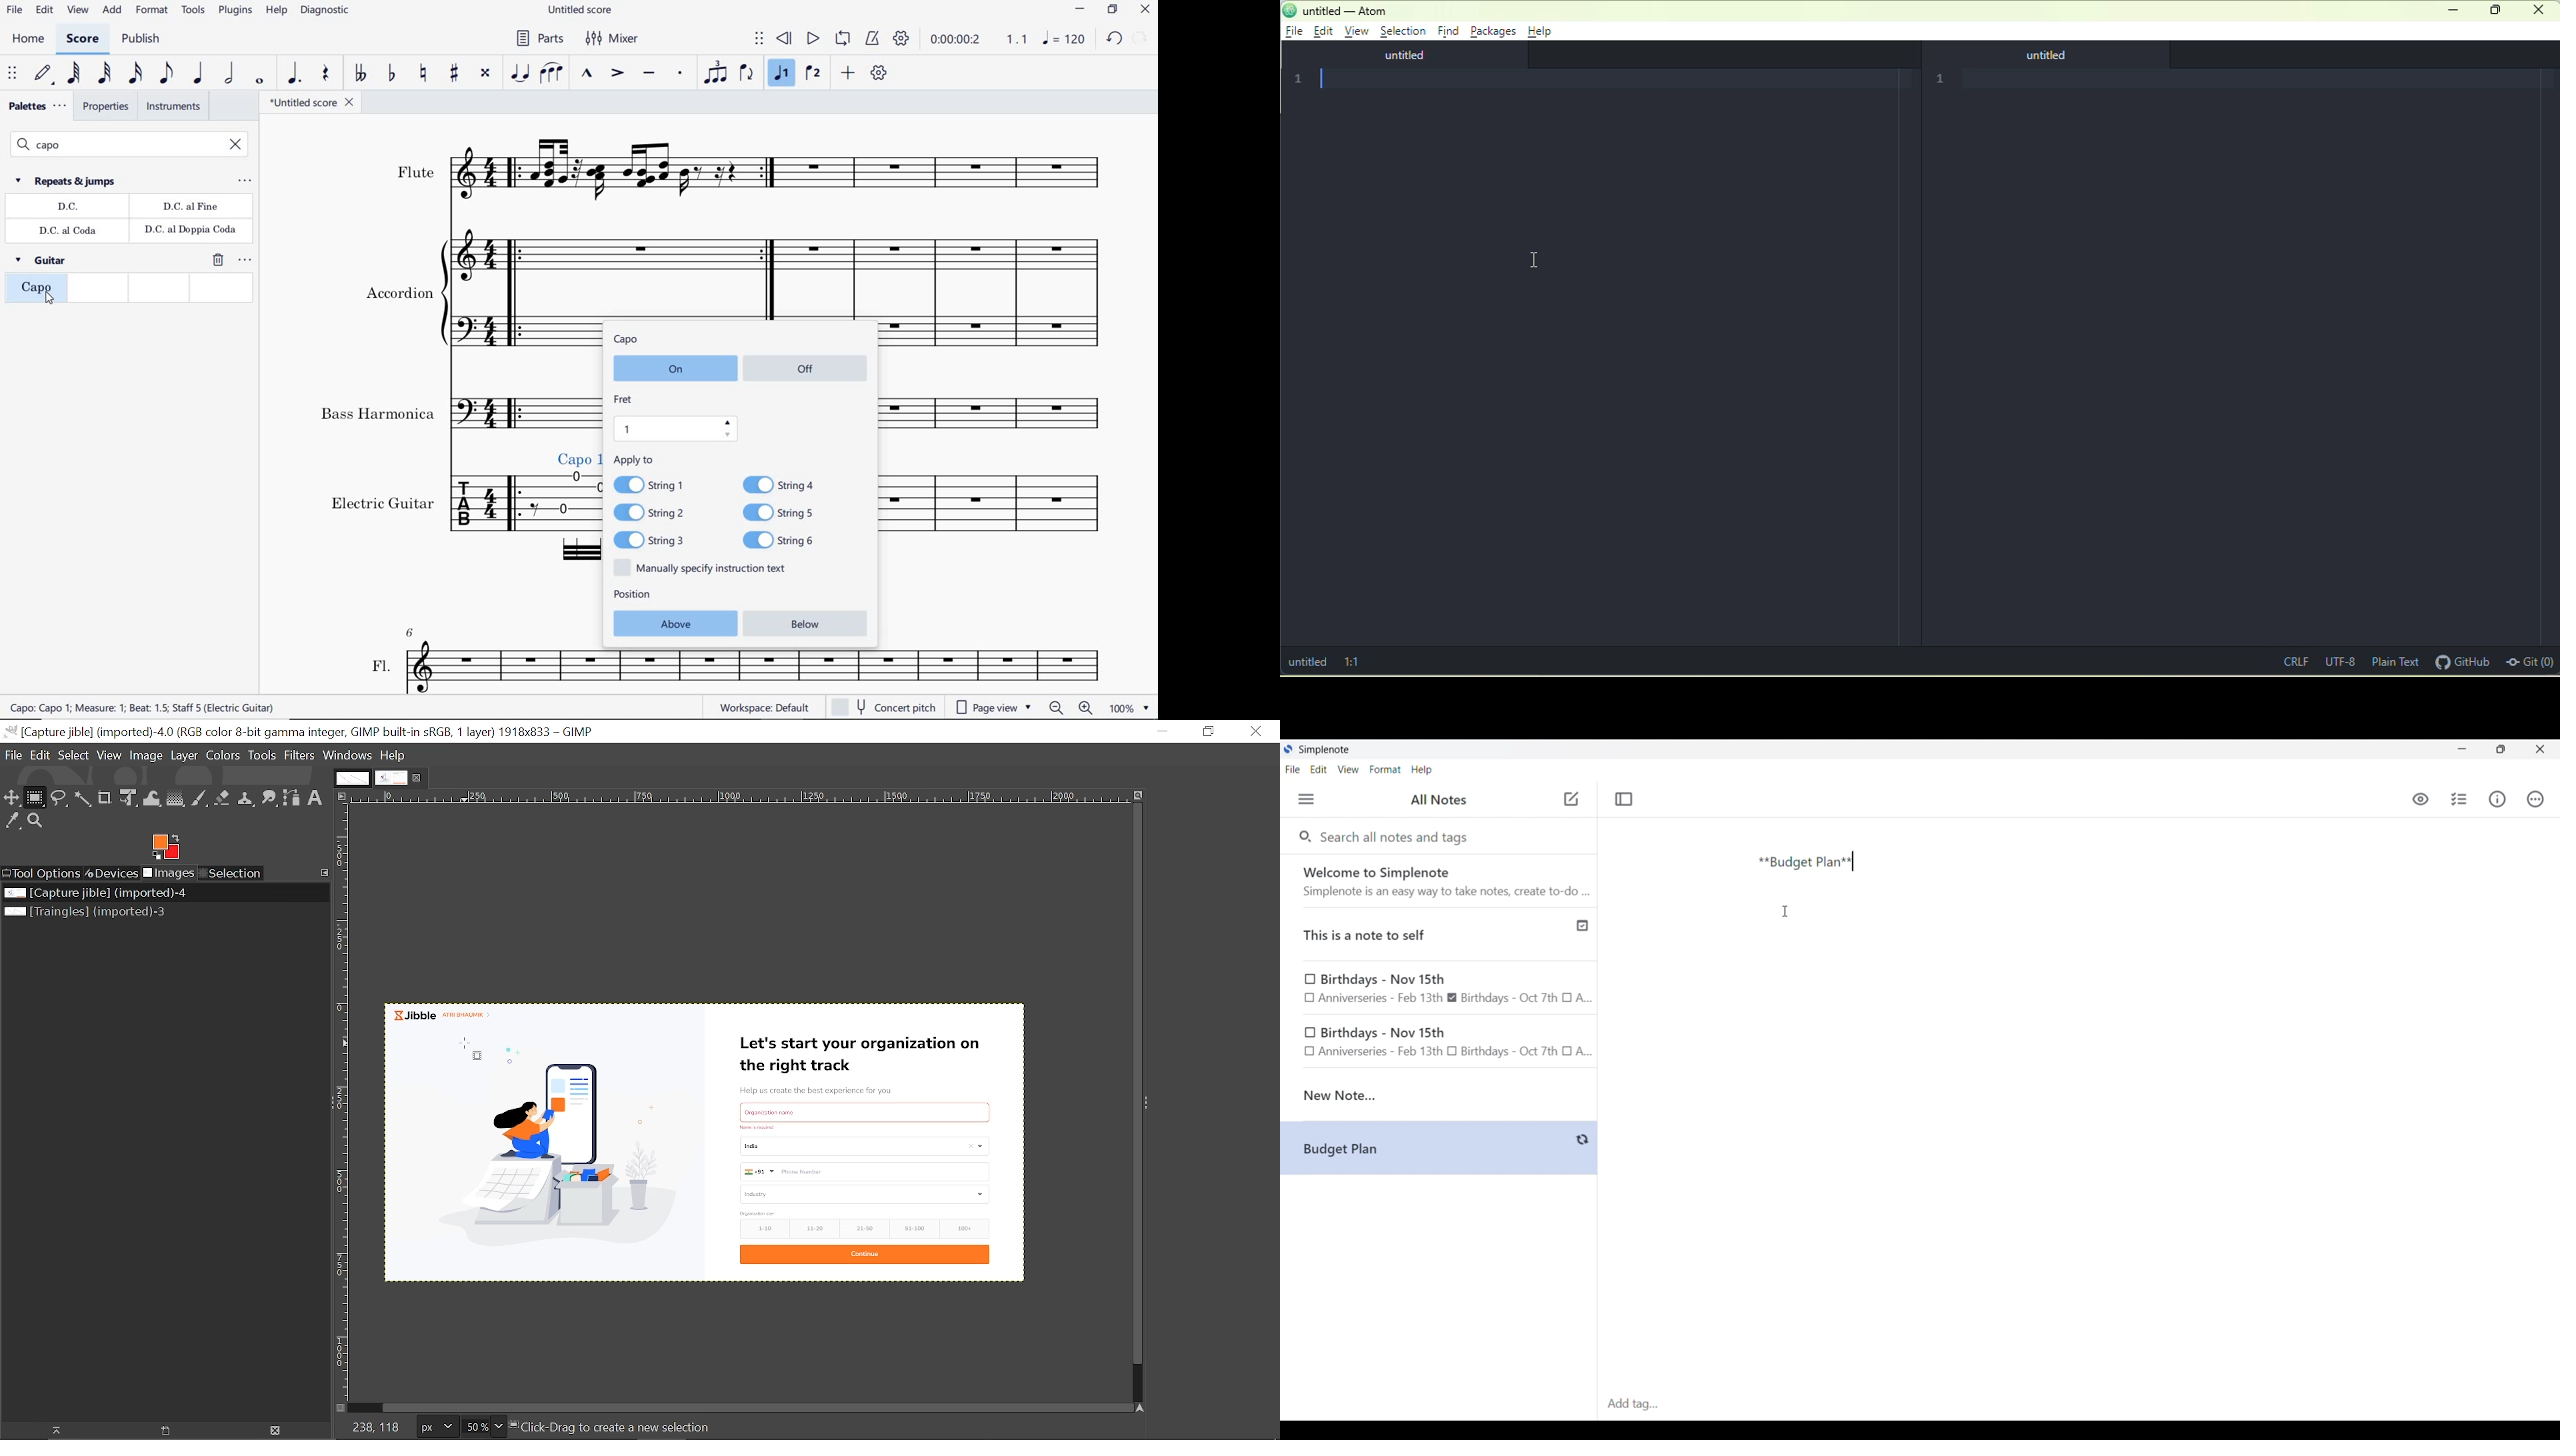 The height and width of the screenshot is (1456, 2576). What do you see at coordinates (843, 39) in the screenshot?
I see `loop playback` at bounding box center [843, 39].